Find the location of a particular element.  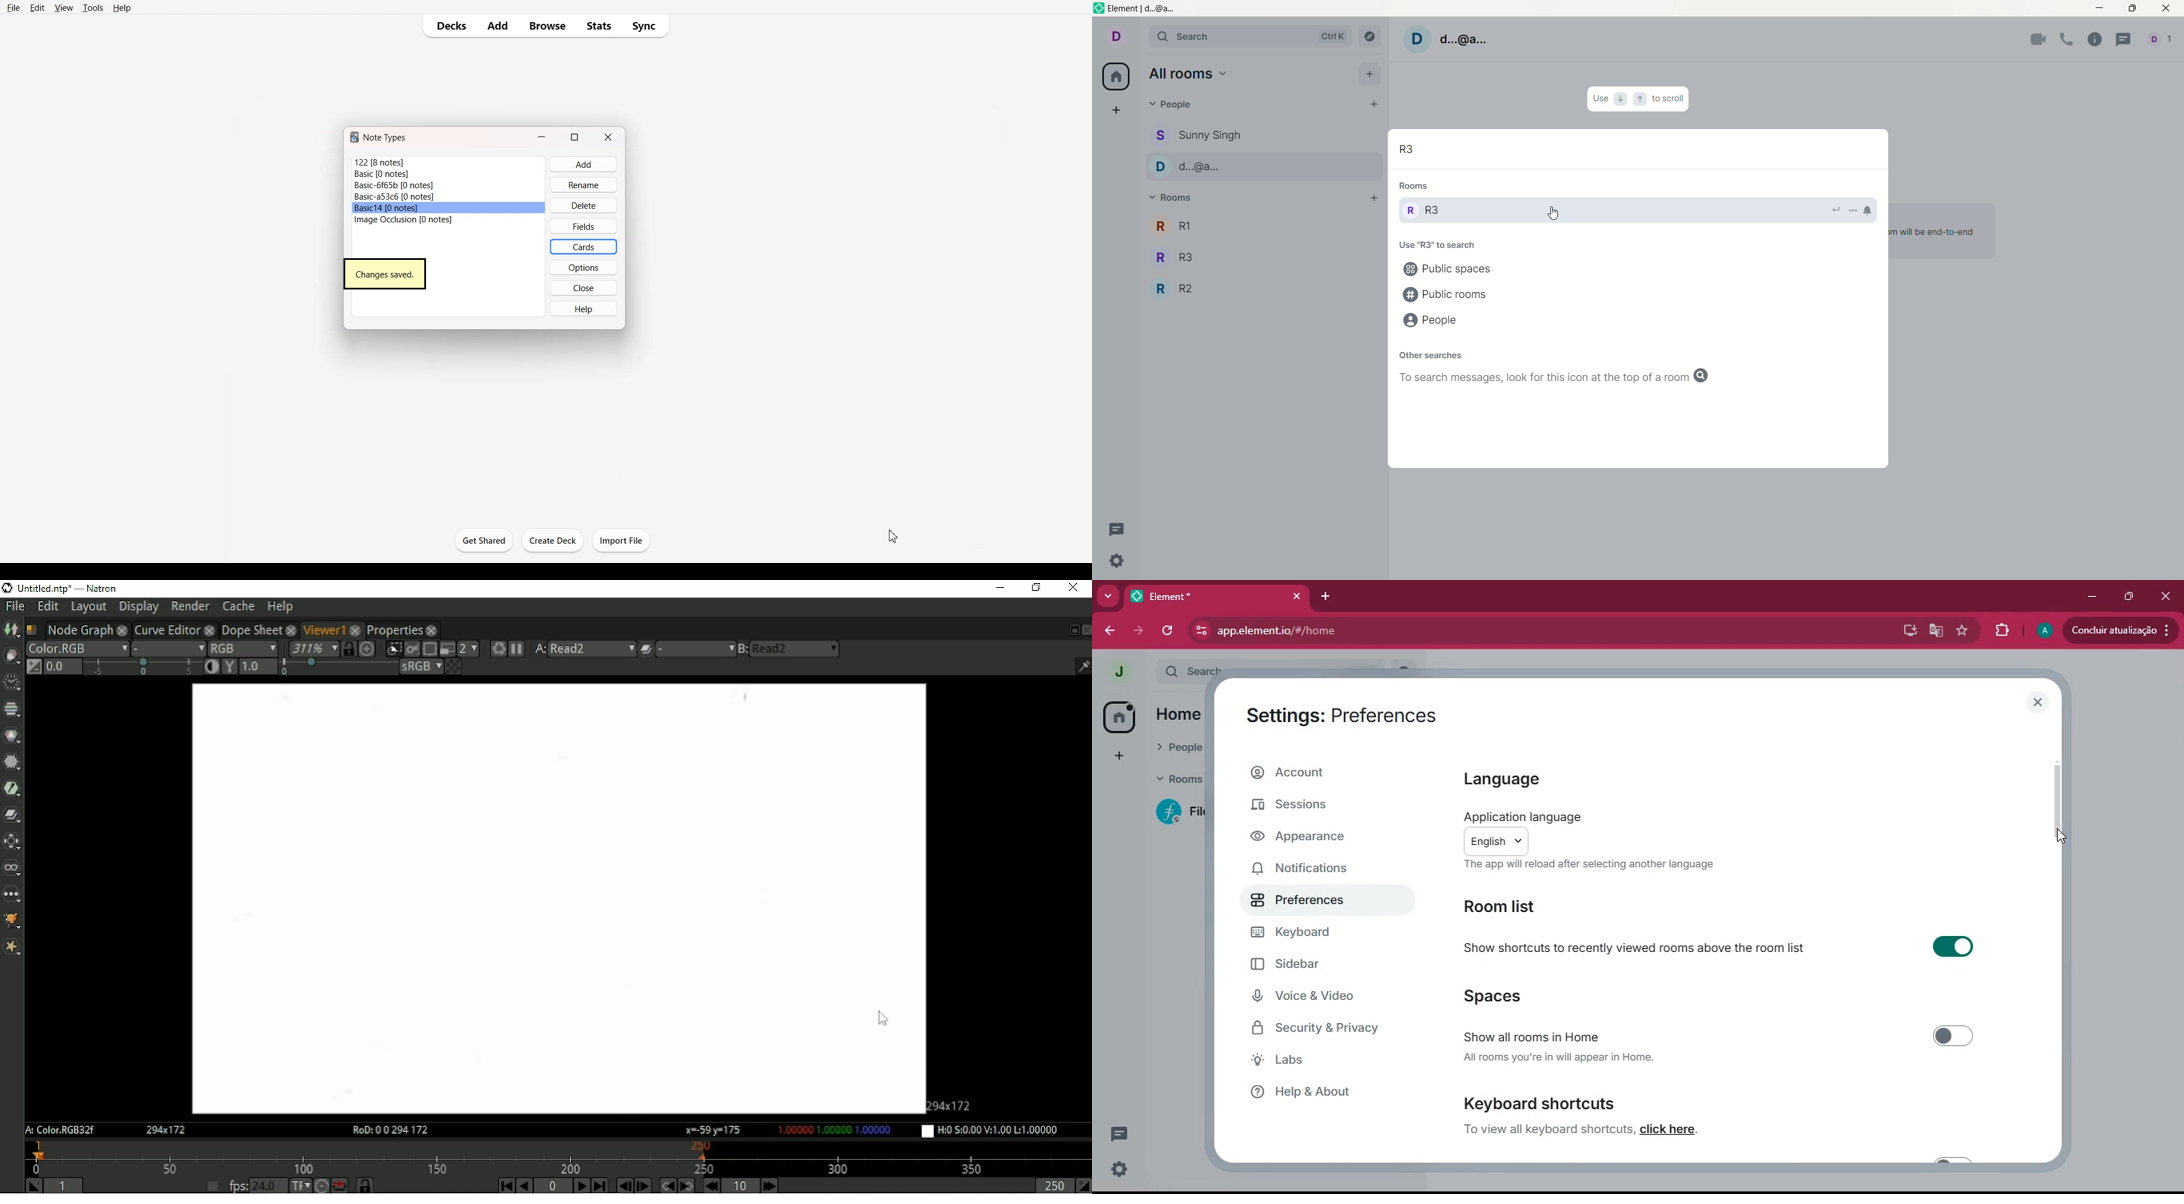

File is located at coordinates (449, 162).